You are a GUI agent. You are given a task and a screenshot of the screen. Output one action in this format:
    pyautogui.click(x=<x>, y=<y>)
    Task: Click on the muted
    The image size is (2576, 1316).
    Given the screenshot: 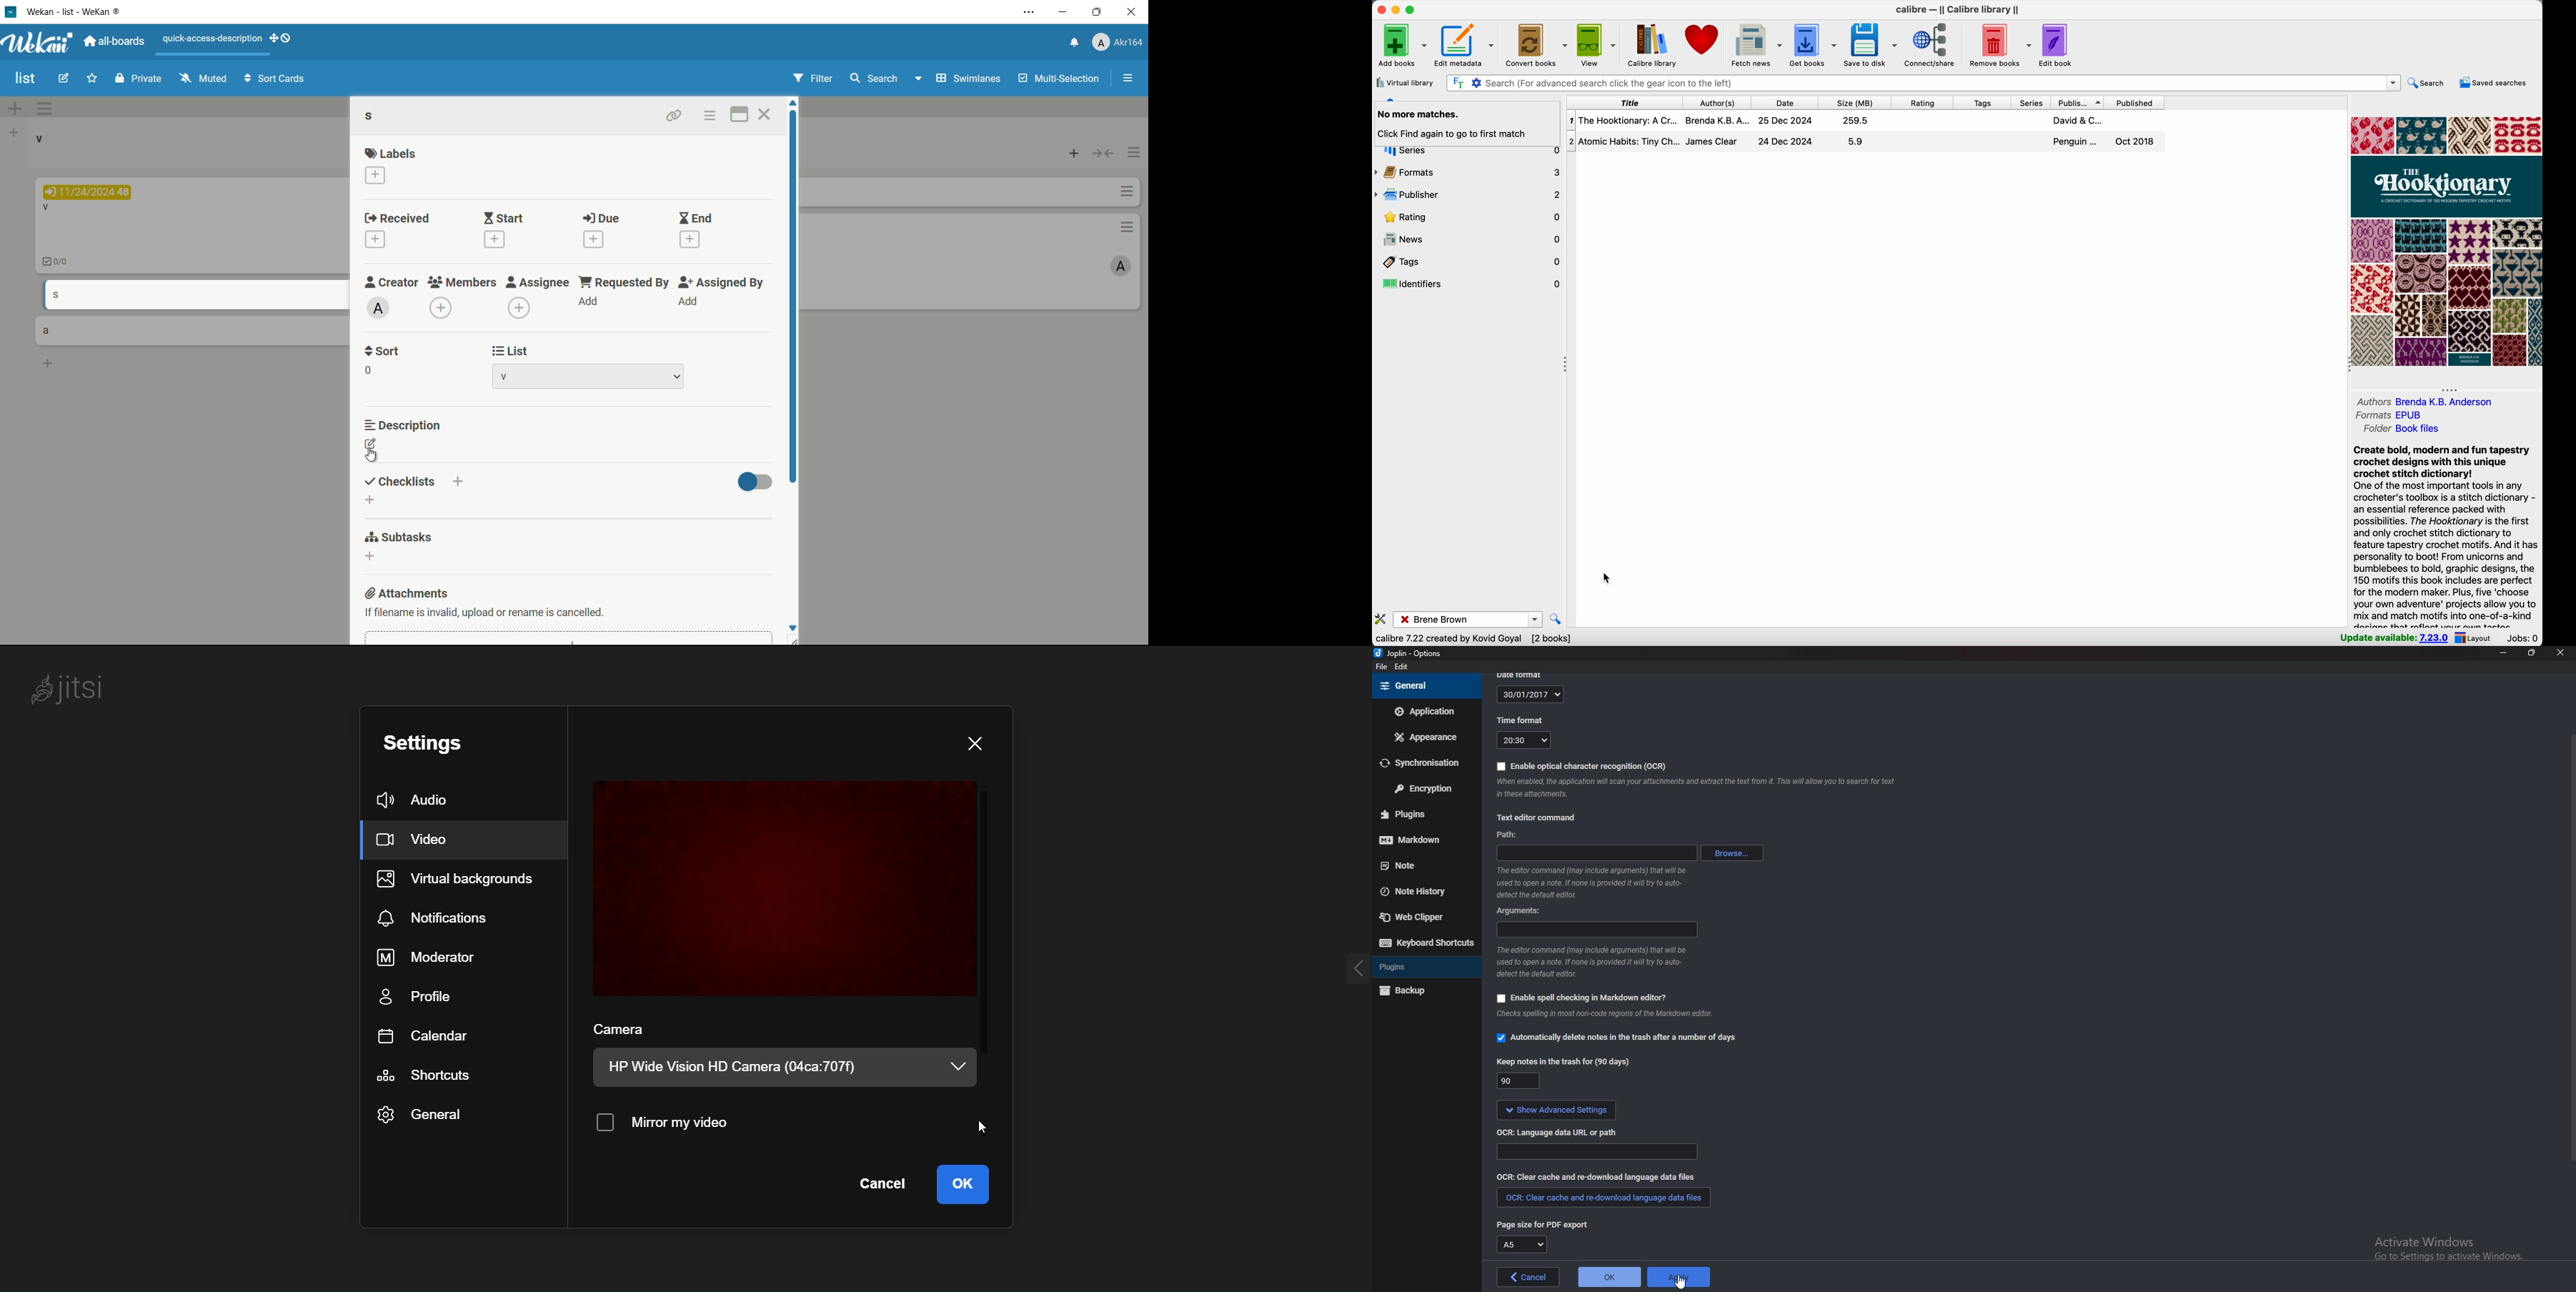 What is the action you would take?
    pyautogui.click(x=203, y=78)
    